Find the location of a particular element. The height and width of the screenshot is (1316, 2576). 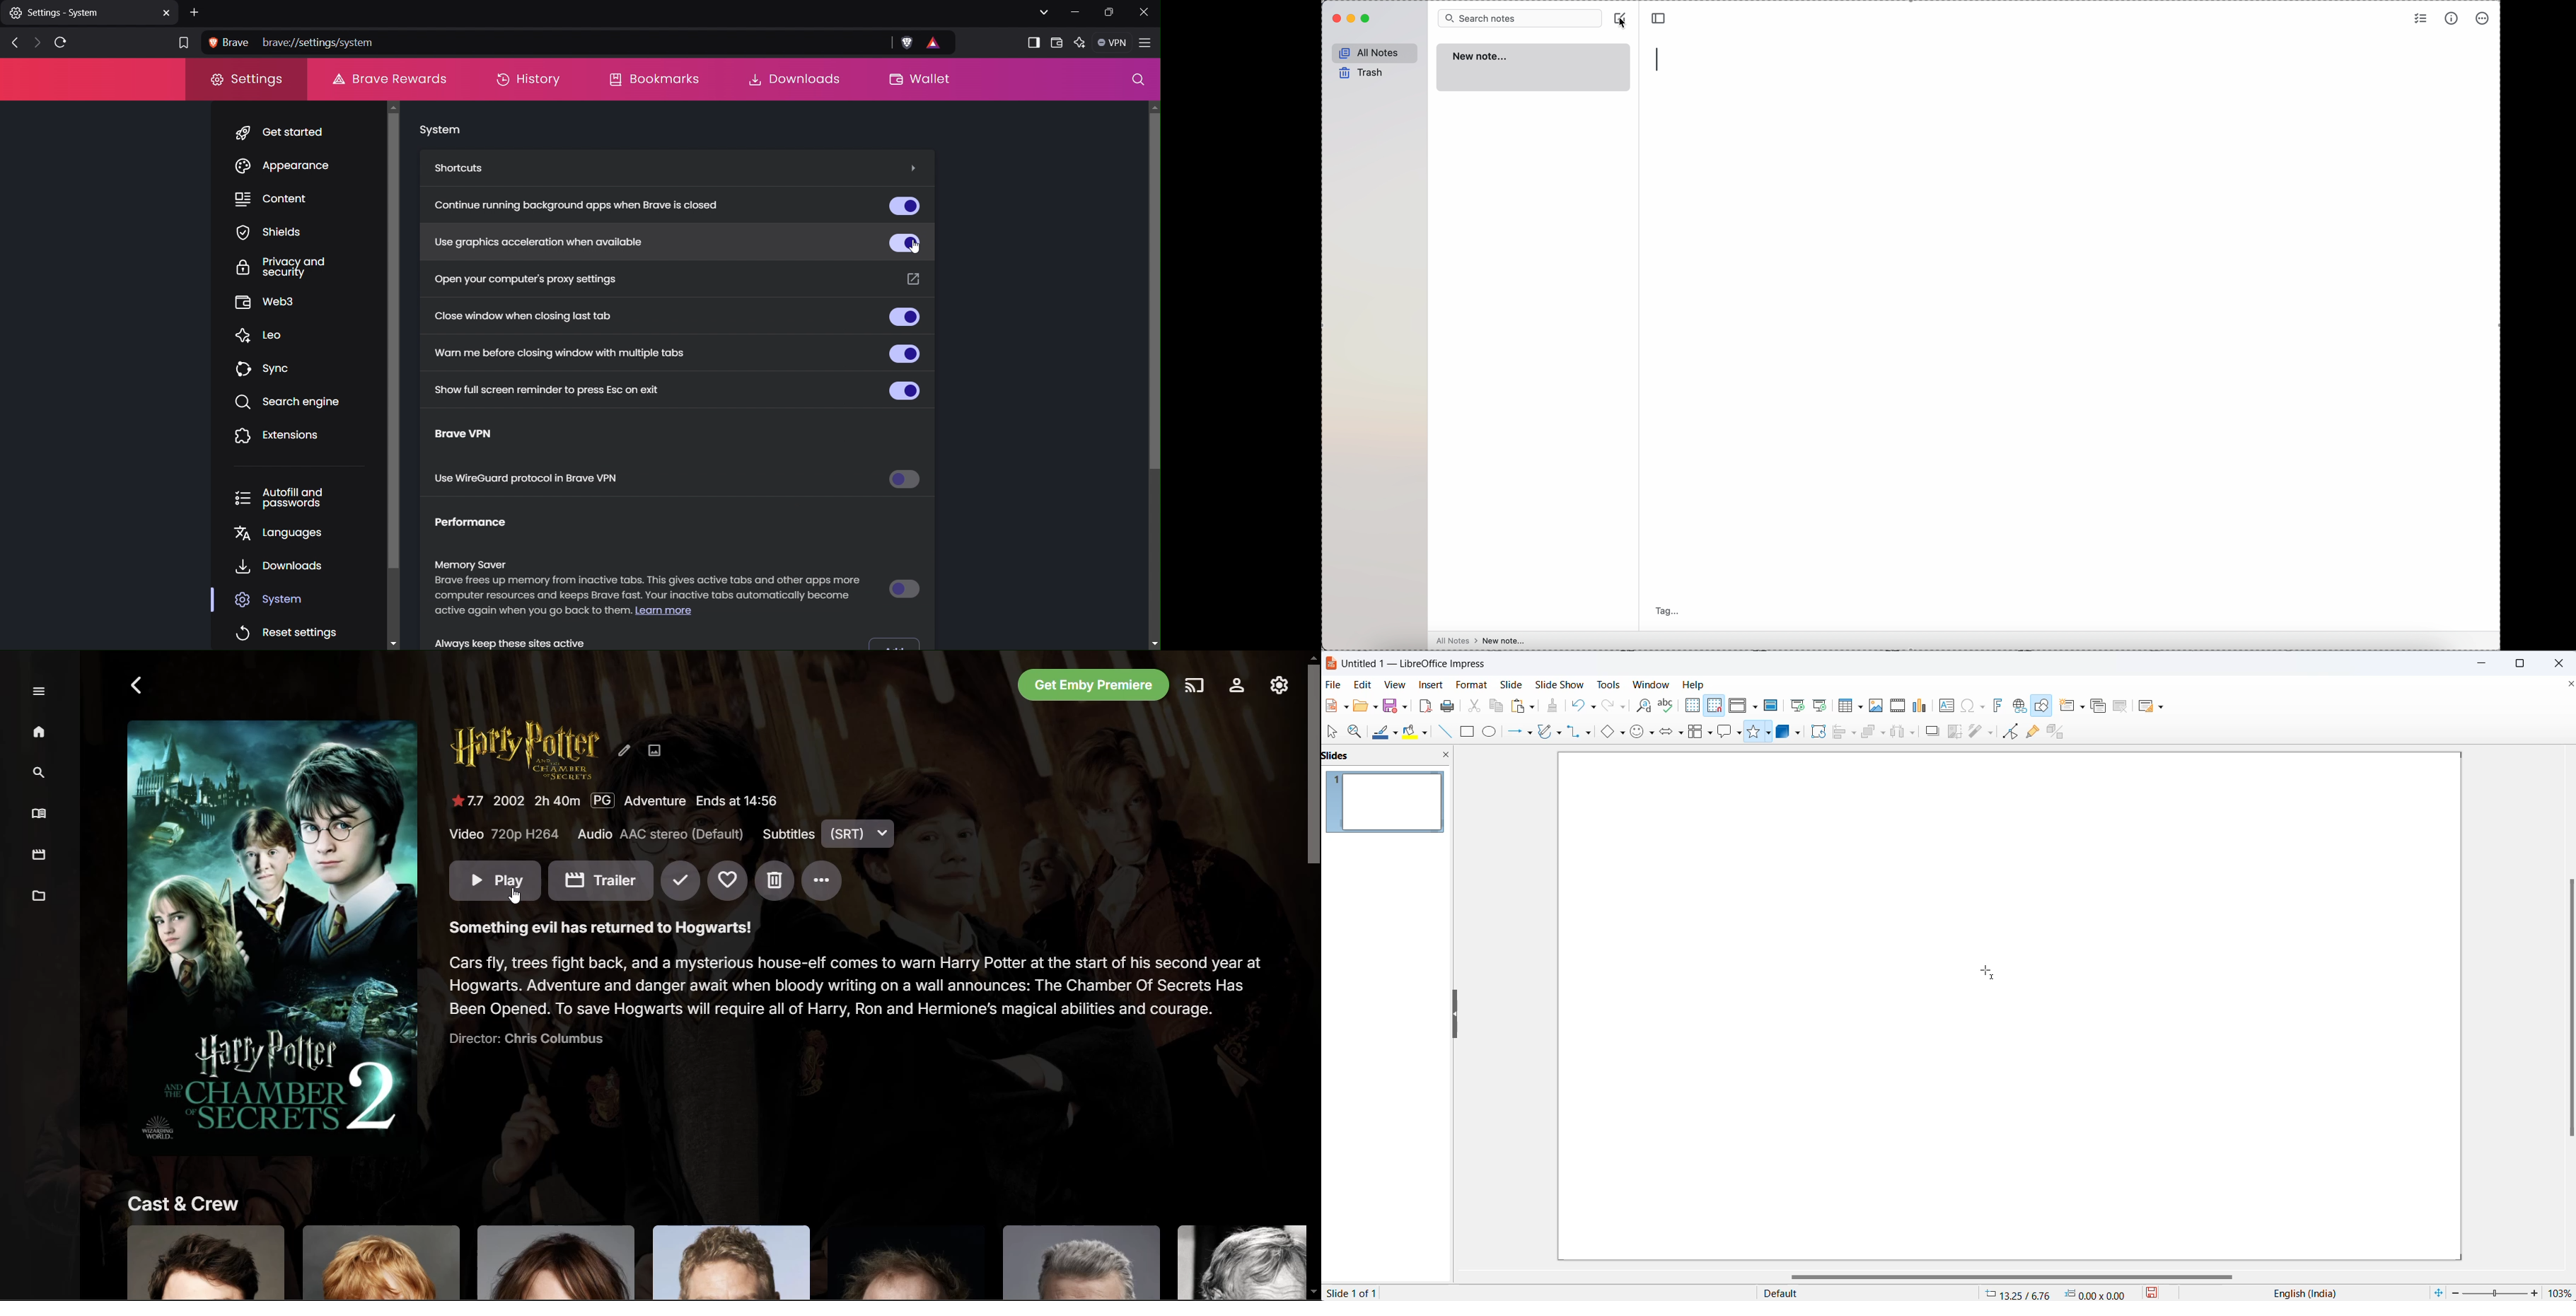

insert chart is located at coordinates (1920, 707).